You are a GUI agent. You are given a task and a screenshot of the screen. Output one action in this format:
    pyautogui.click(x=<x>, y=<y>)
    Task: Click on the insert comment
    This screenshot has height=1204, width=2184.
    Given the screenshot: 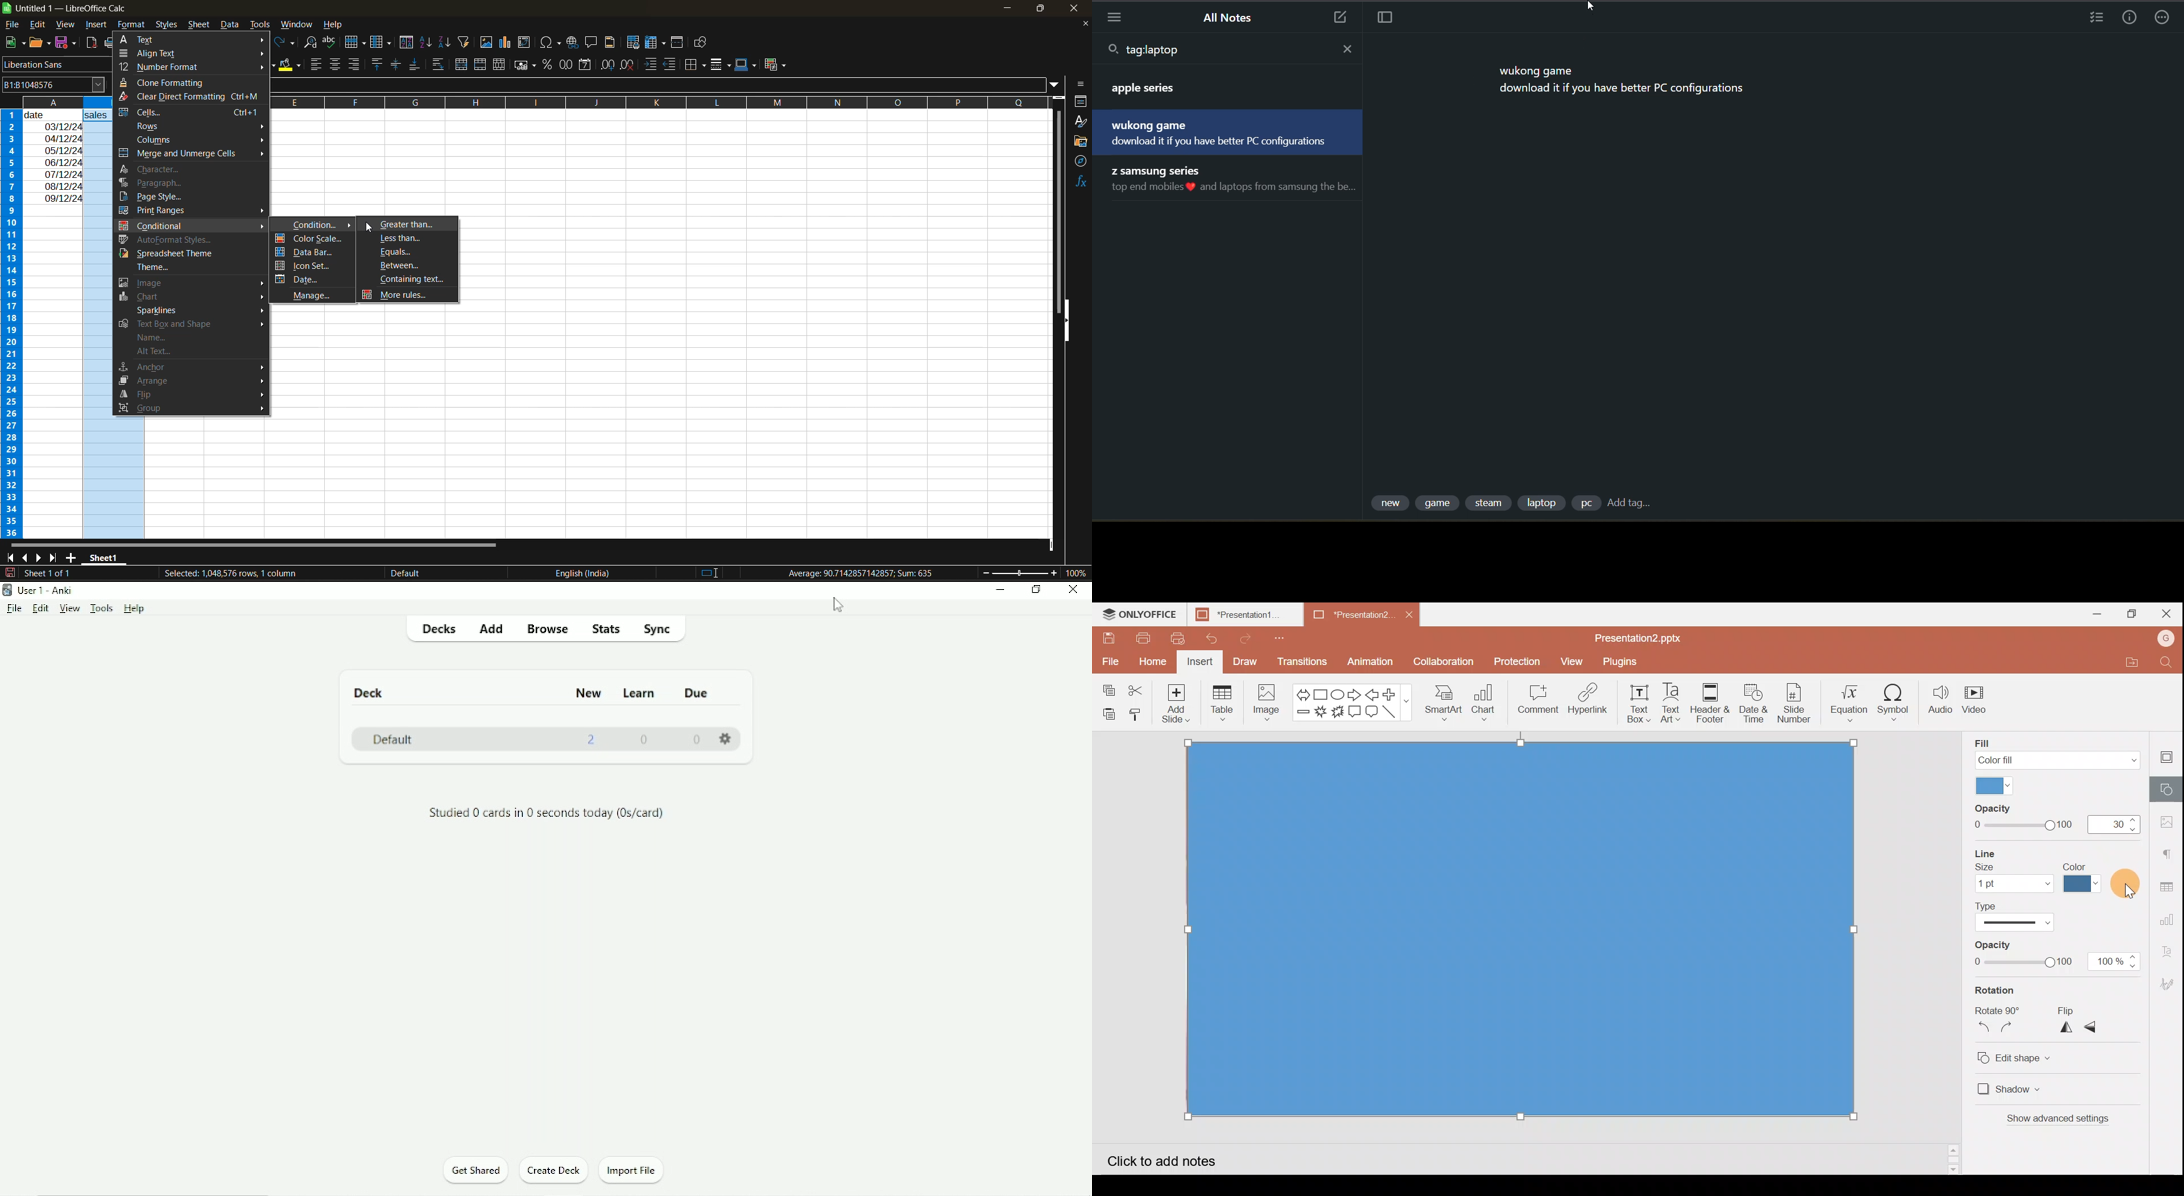 What is the action you would take?
    pyautogui.click(x=592, y=43)
    